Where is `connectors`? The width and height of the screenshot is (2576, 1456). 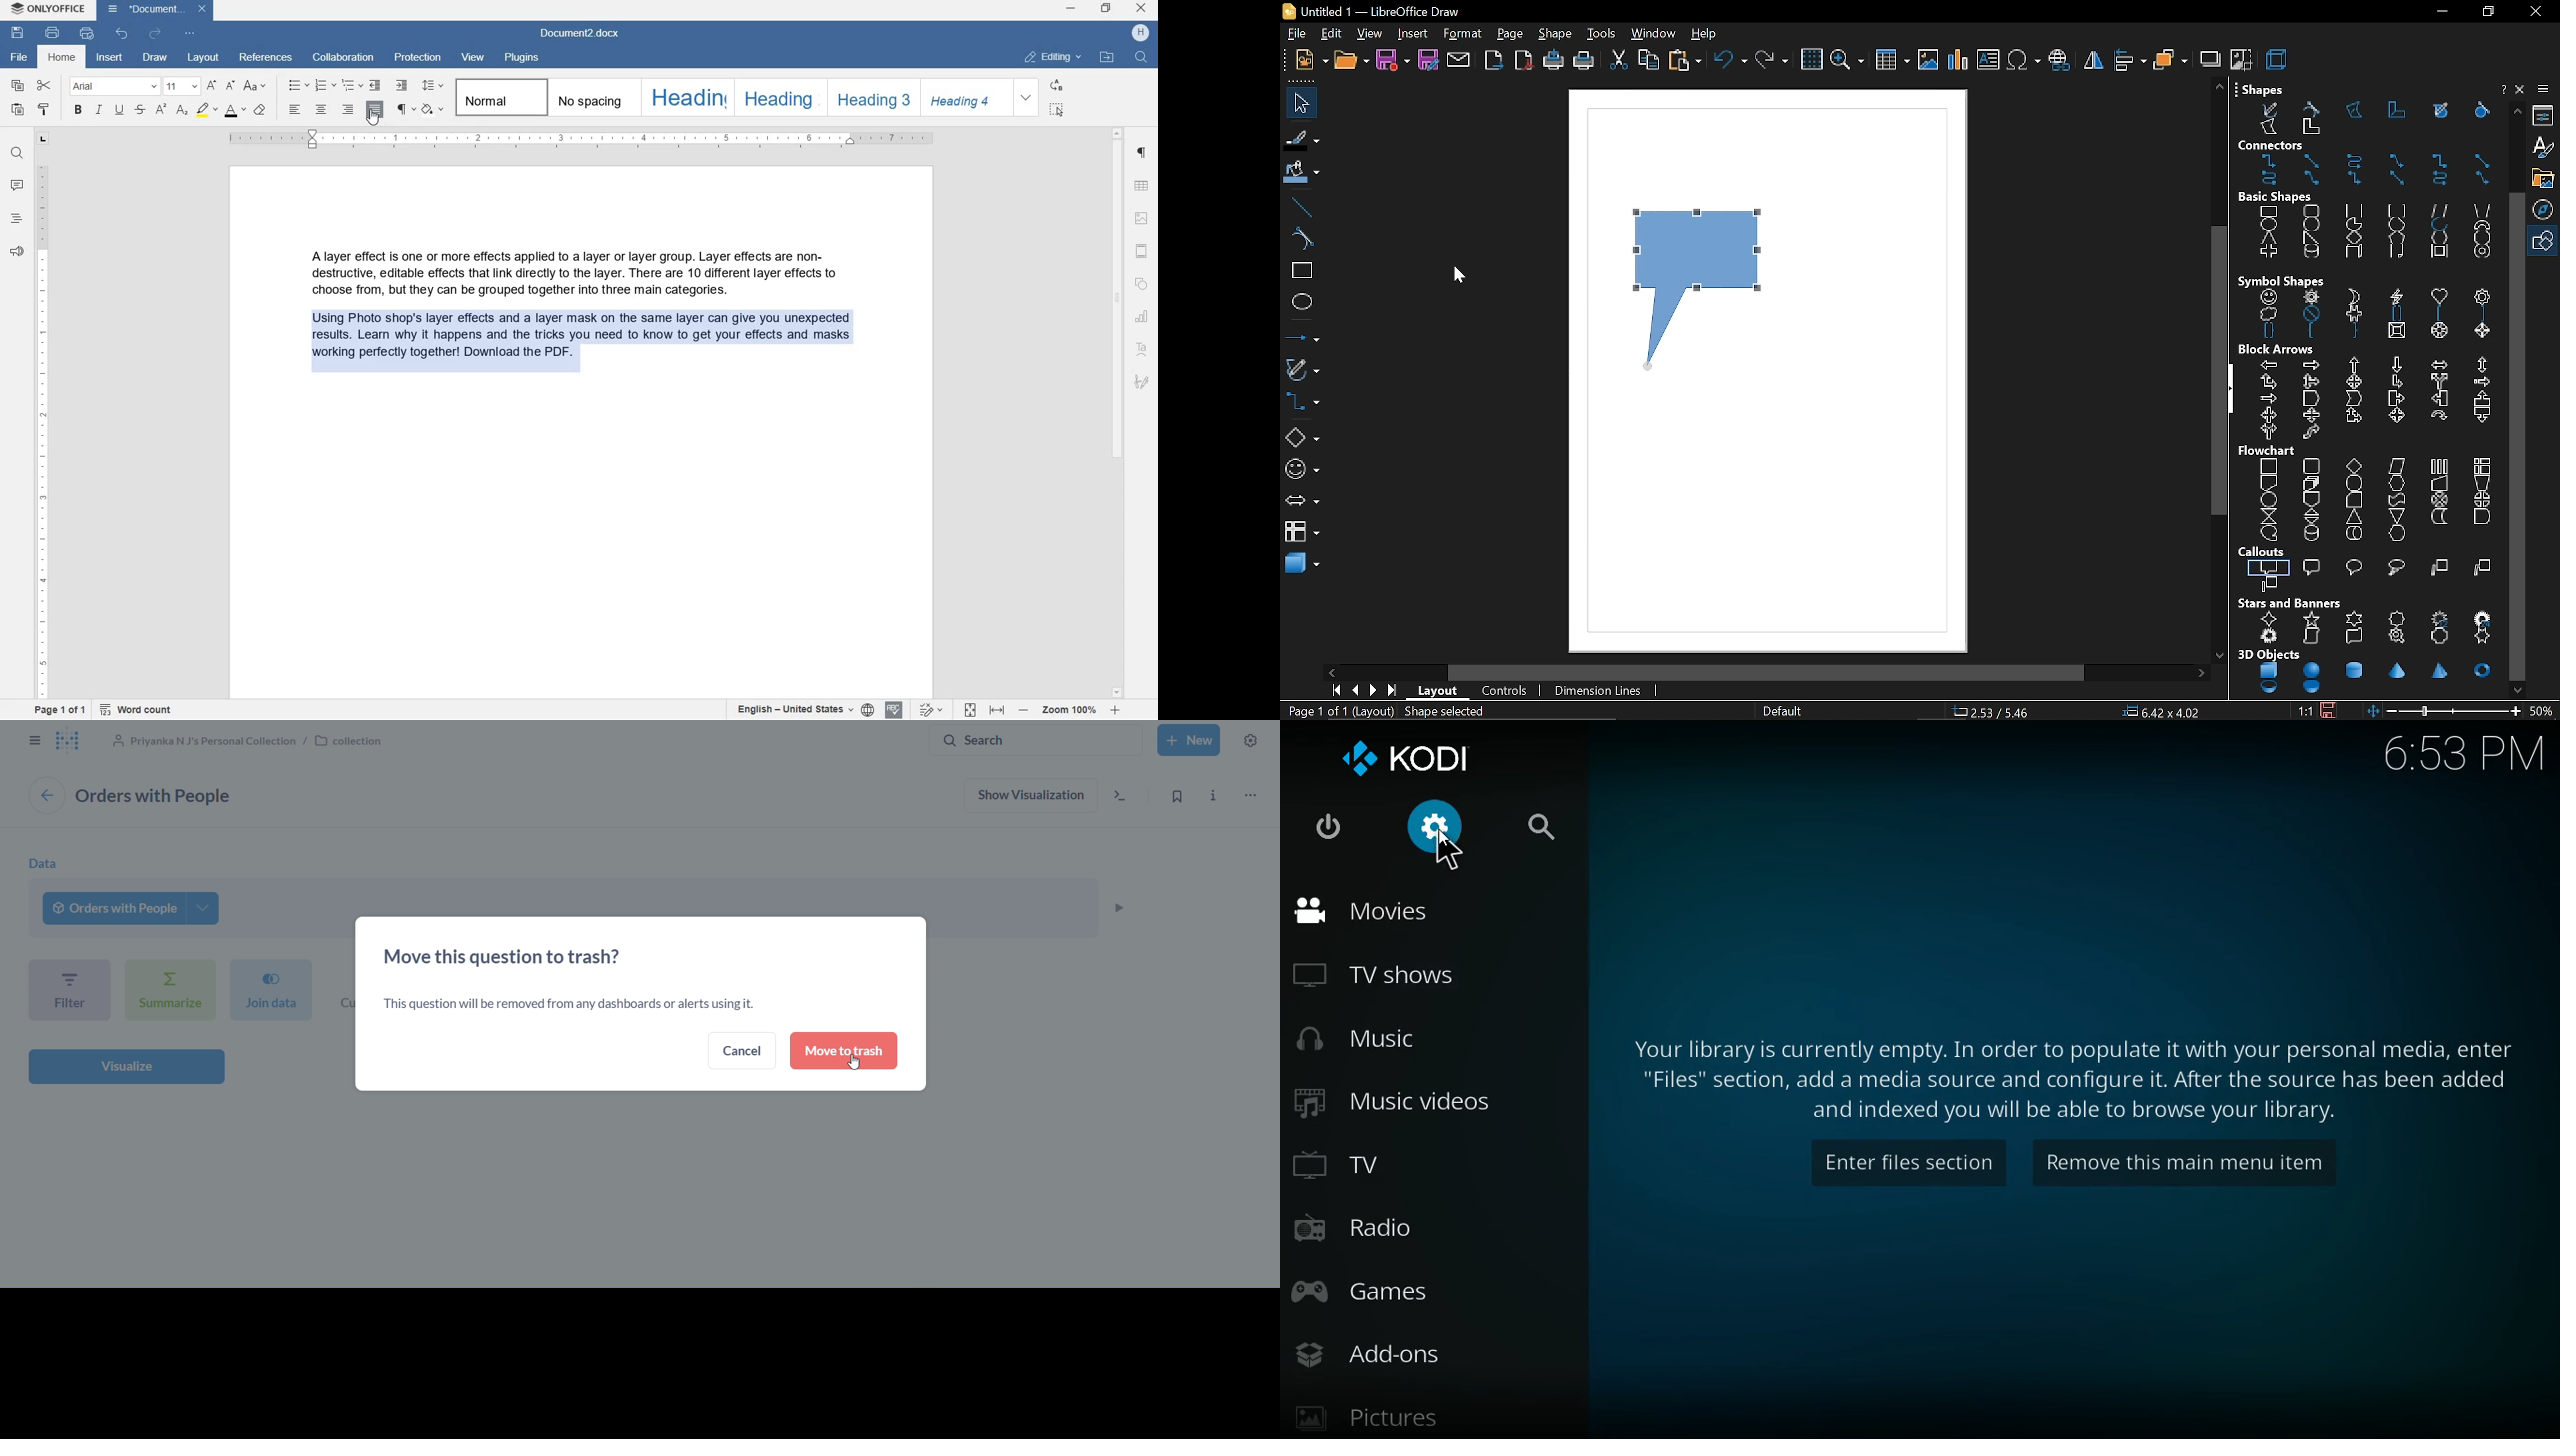
connectors is located at coordinates (1301, 402).